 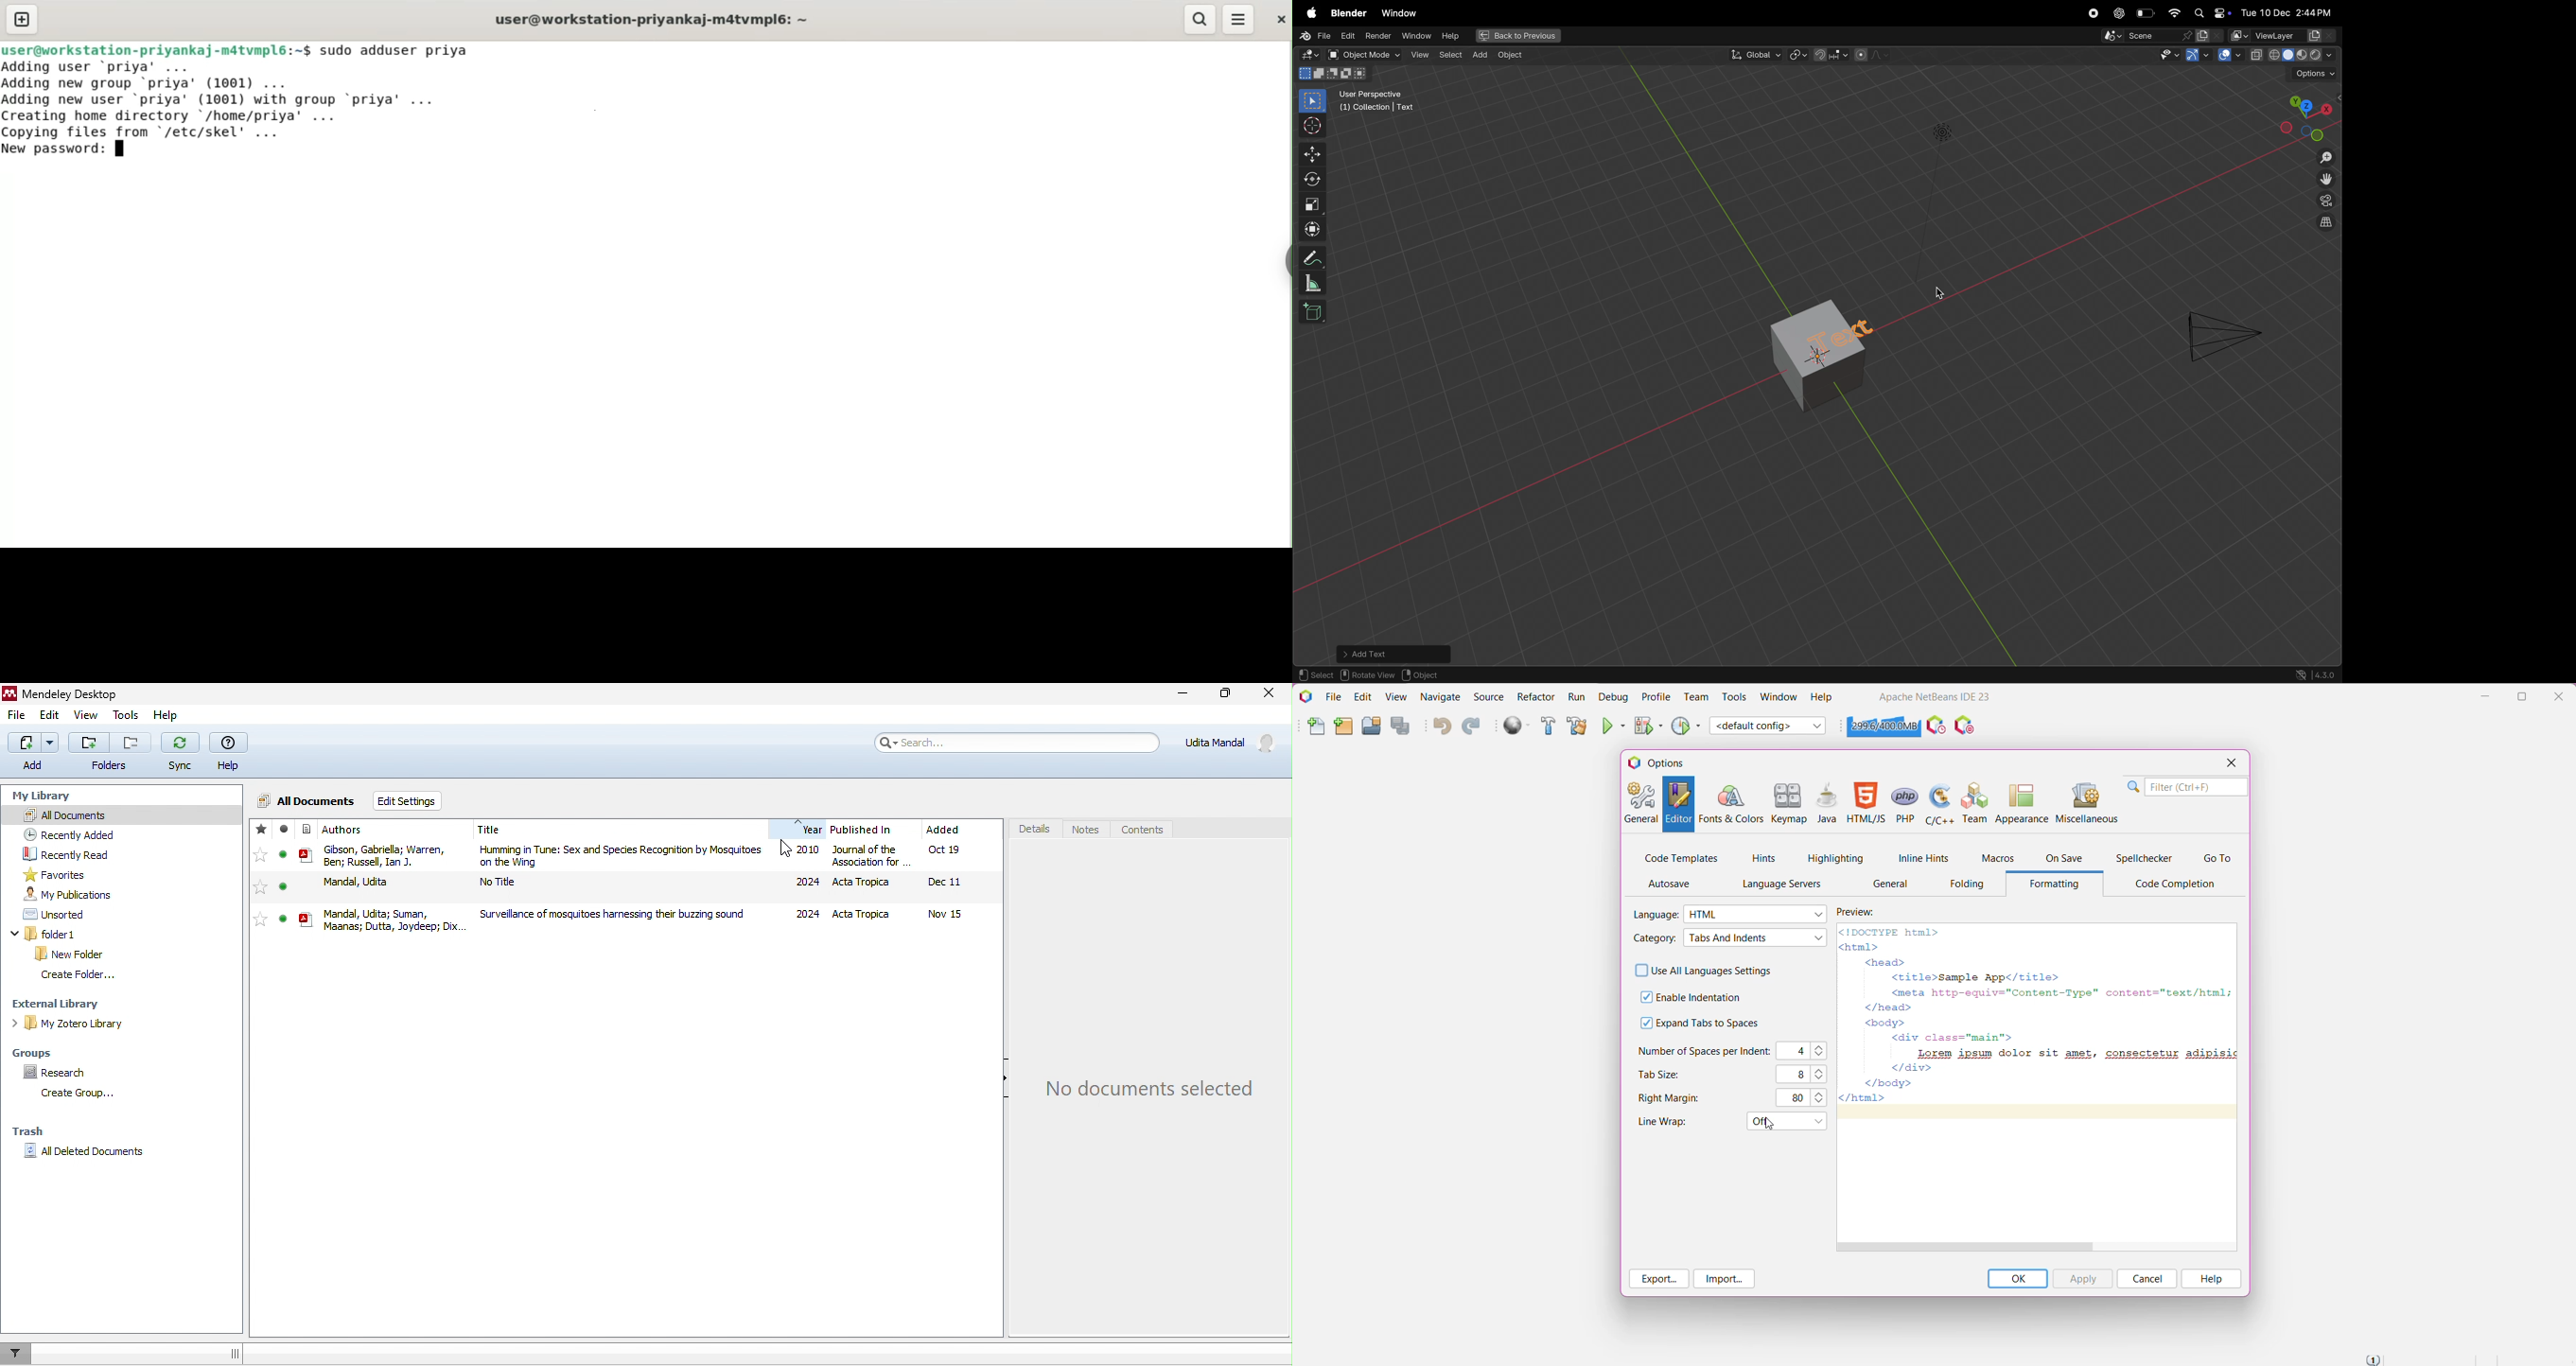 What do you see at coordinates (1305, 696) in the screenshot?
I see `Application Logo` at bounding box center [1305, 696].